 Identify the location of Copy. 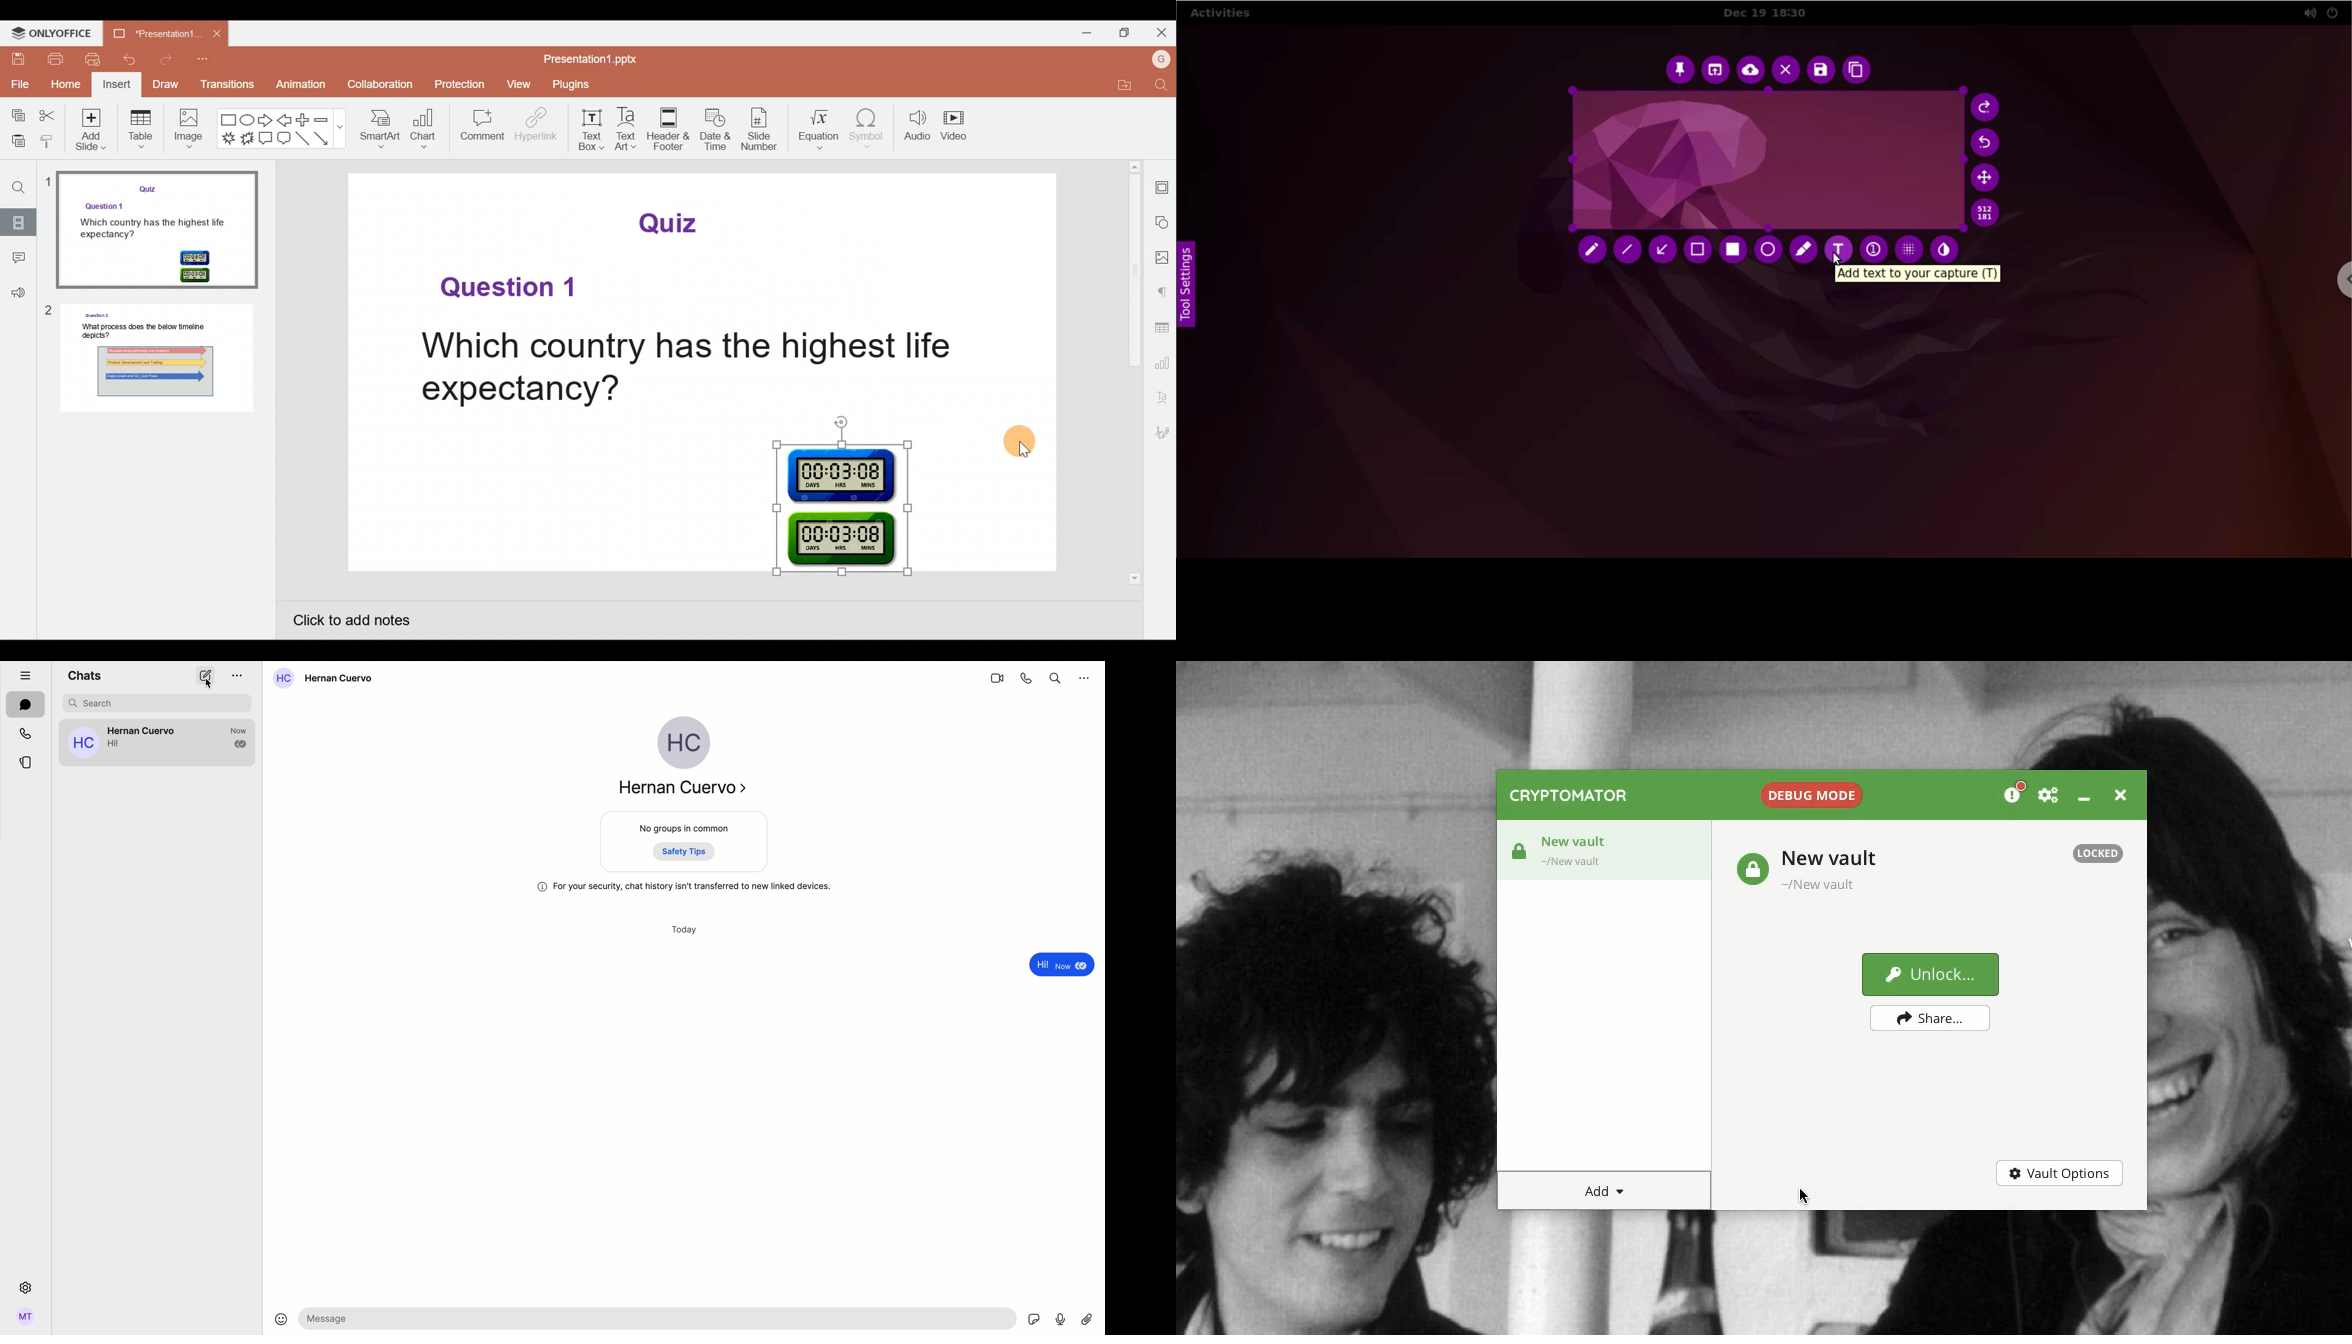
(15, 116).